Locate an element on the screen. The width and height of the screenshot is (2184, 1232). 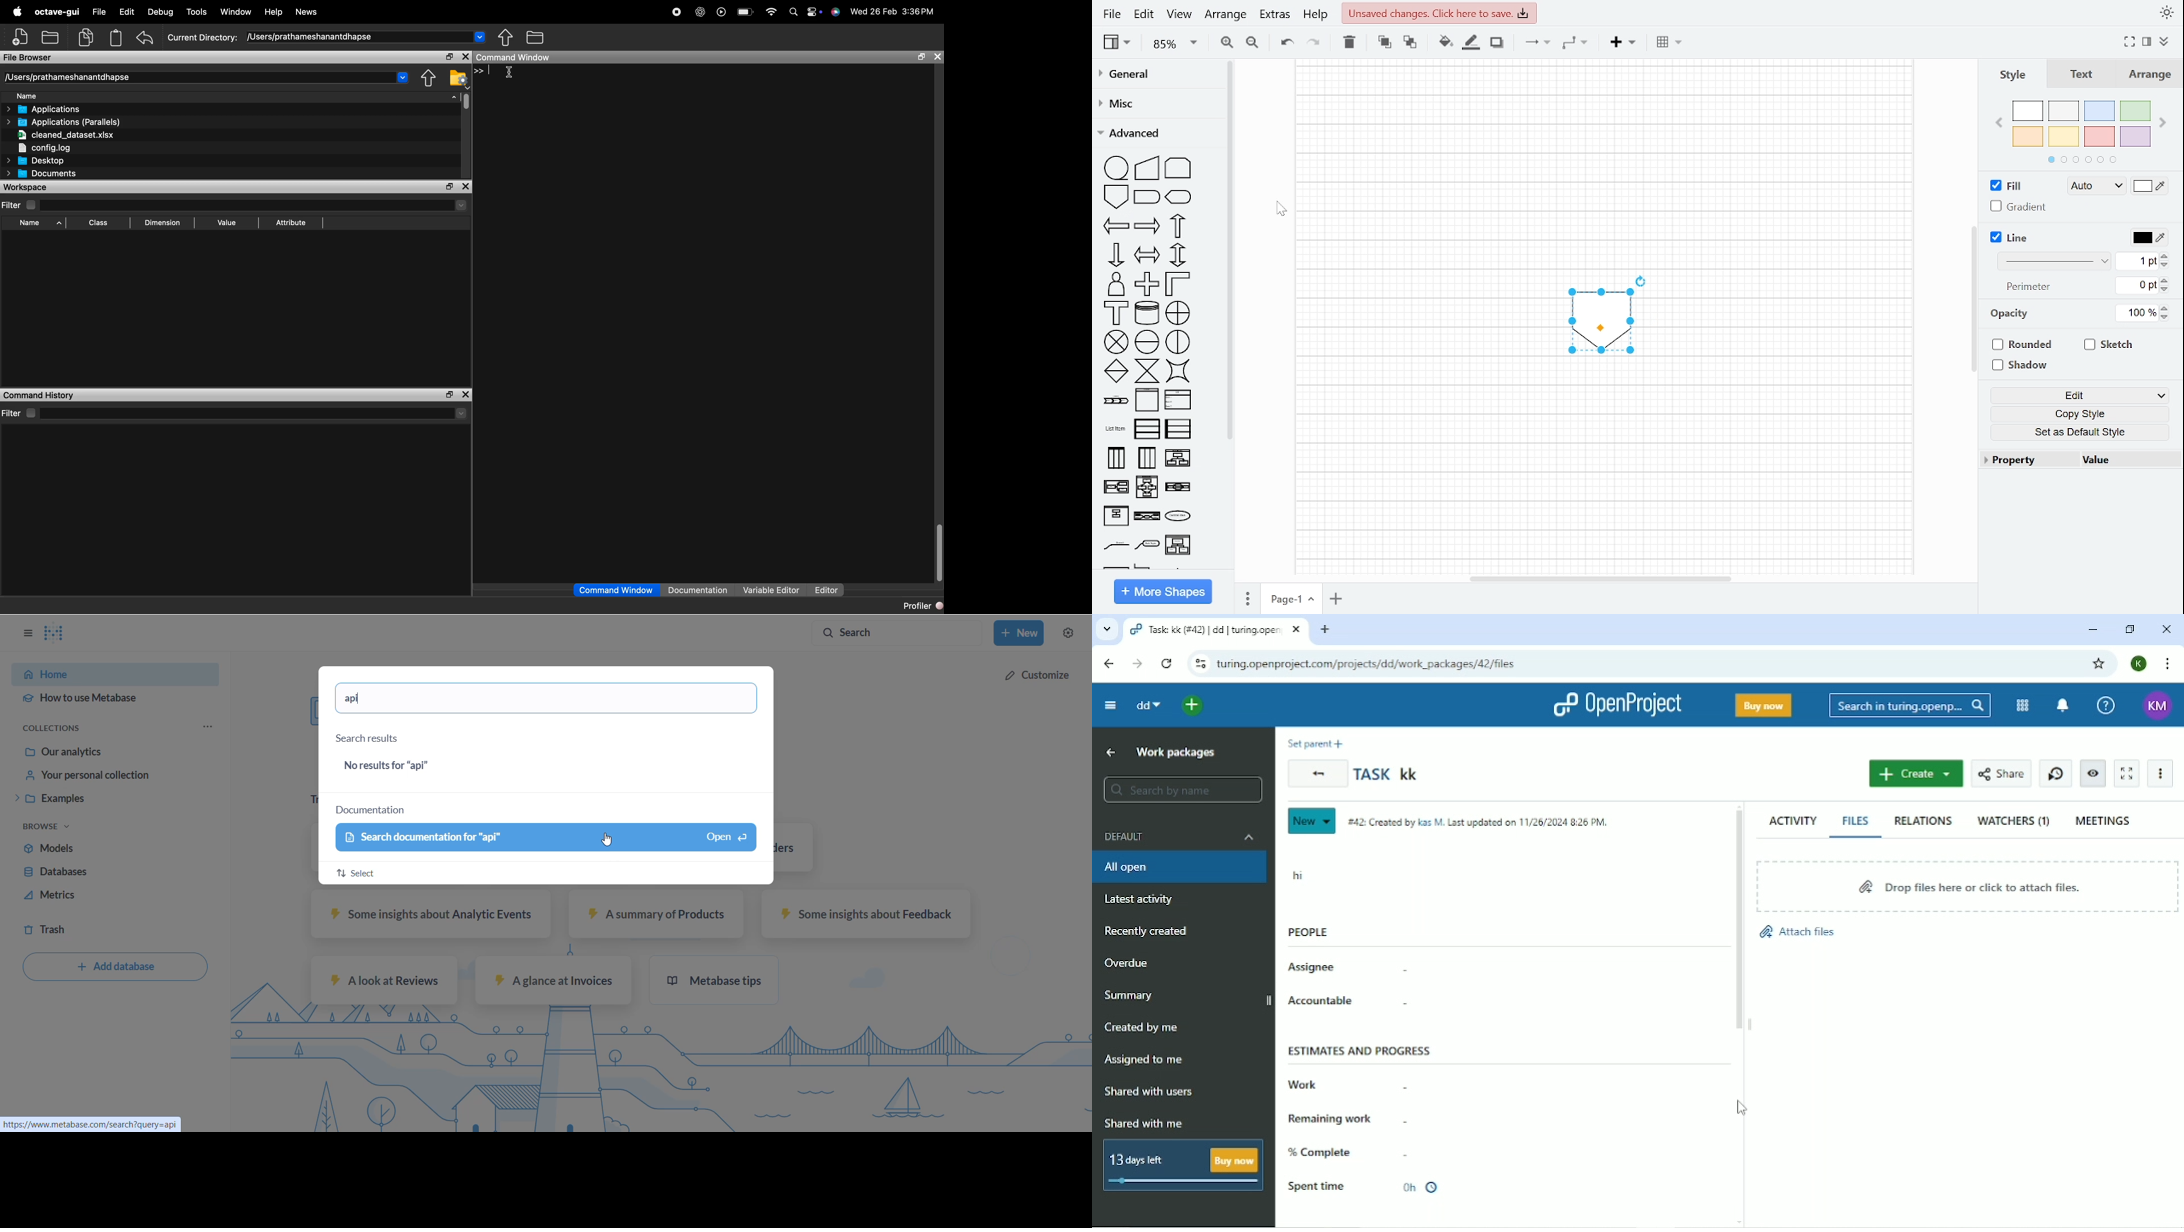
Zoom in is located at coordinates (1227, 43).